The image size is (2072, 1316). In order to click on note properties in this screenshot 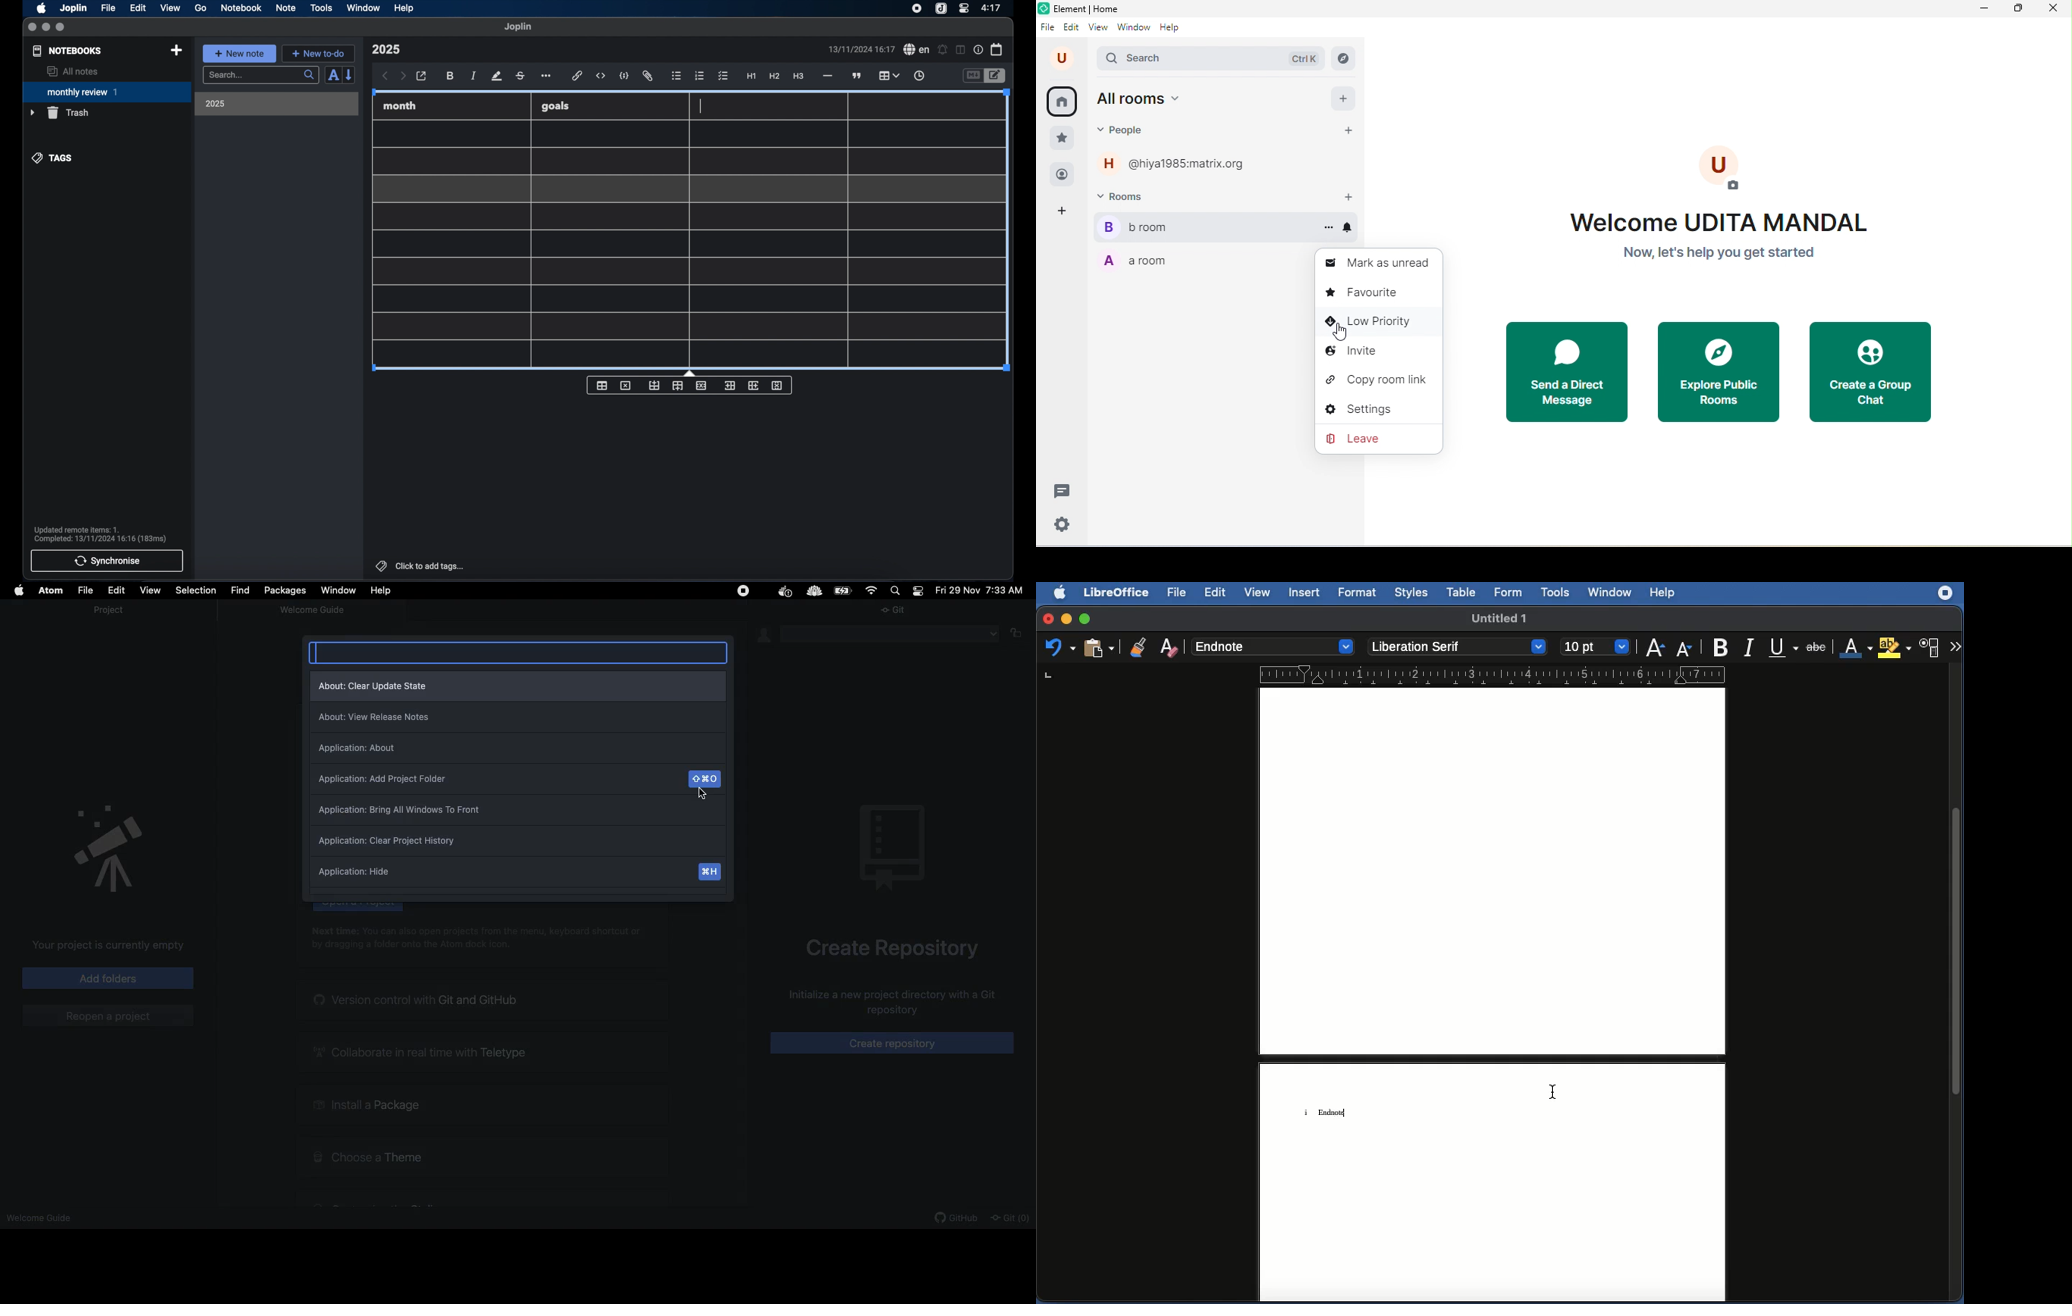, I will do `click(978, 50)`.